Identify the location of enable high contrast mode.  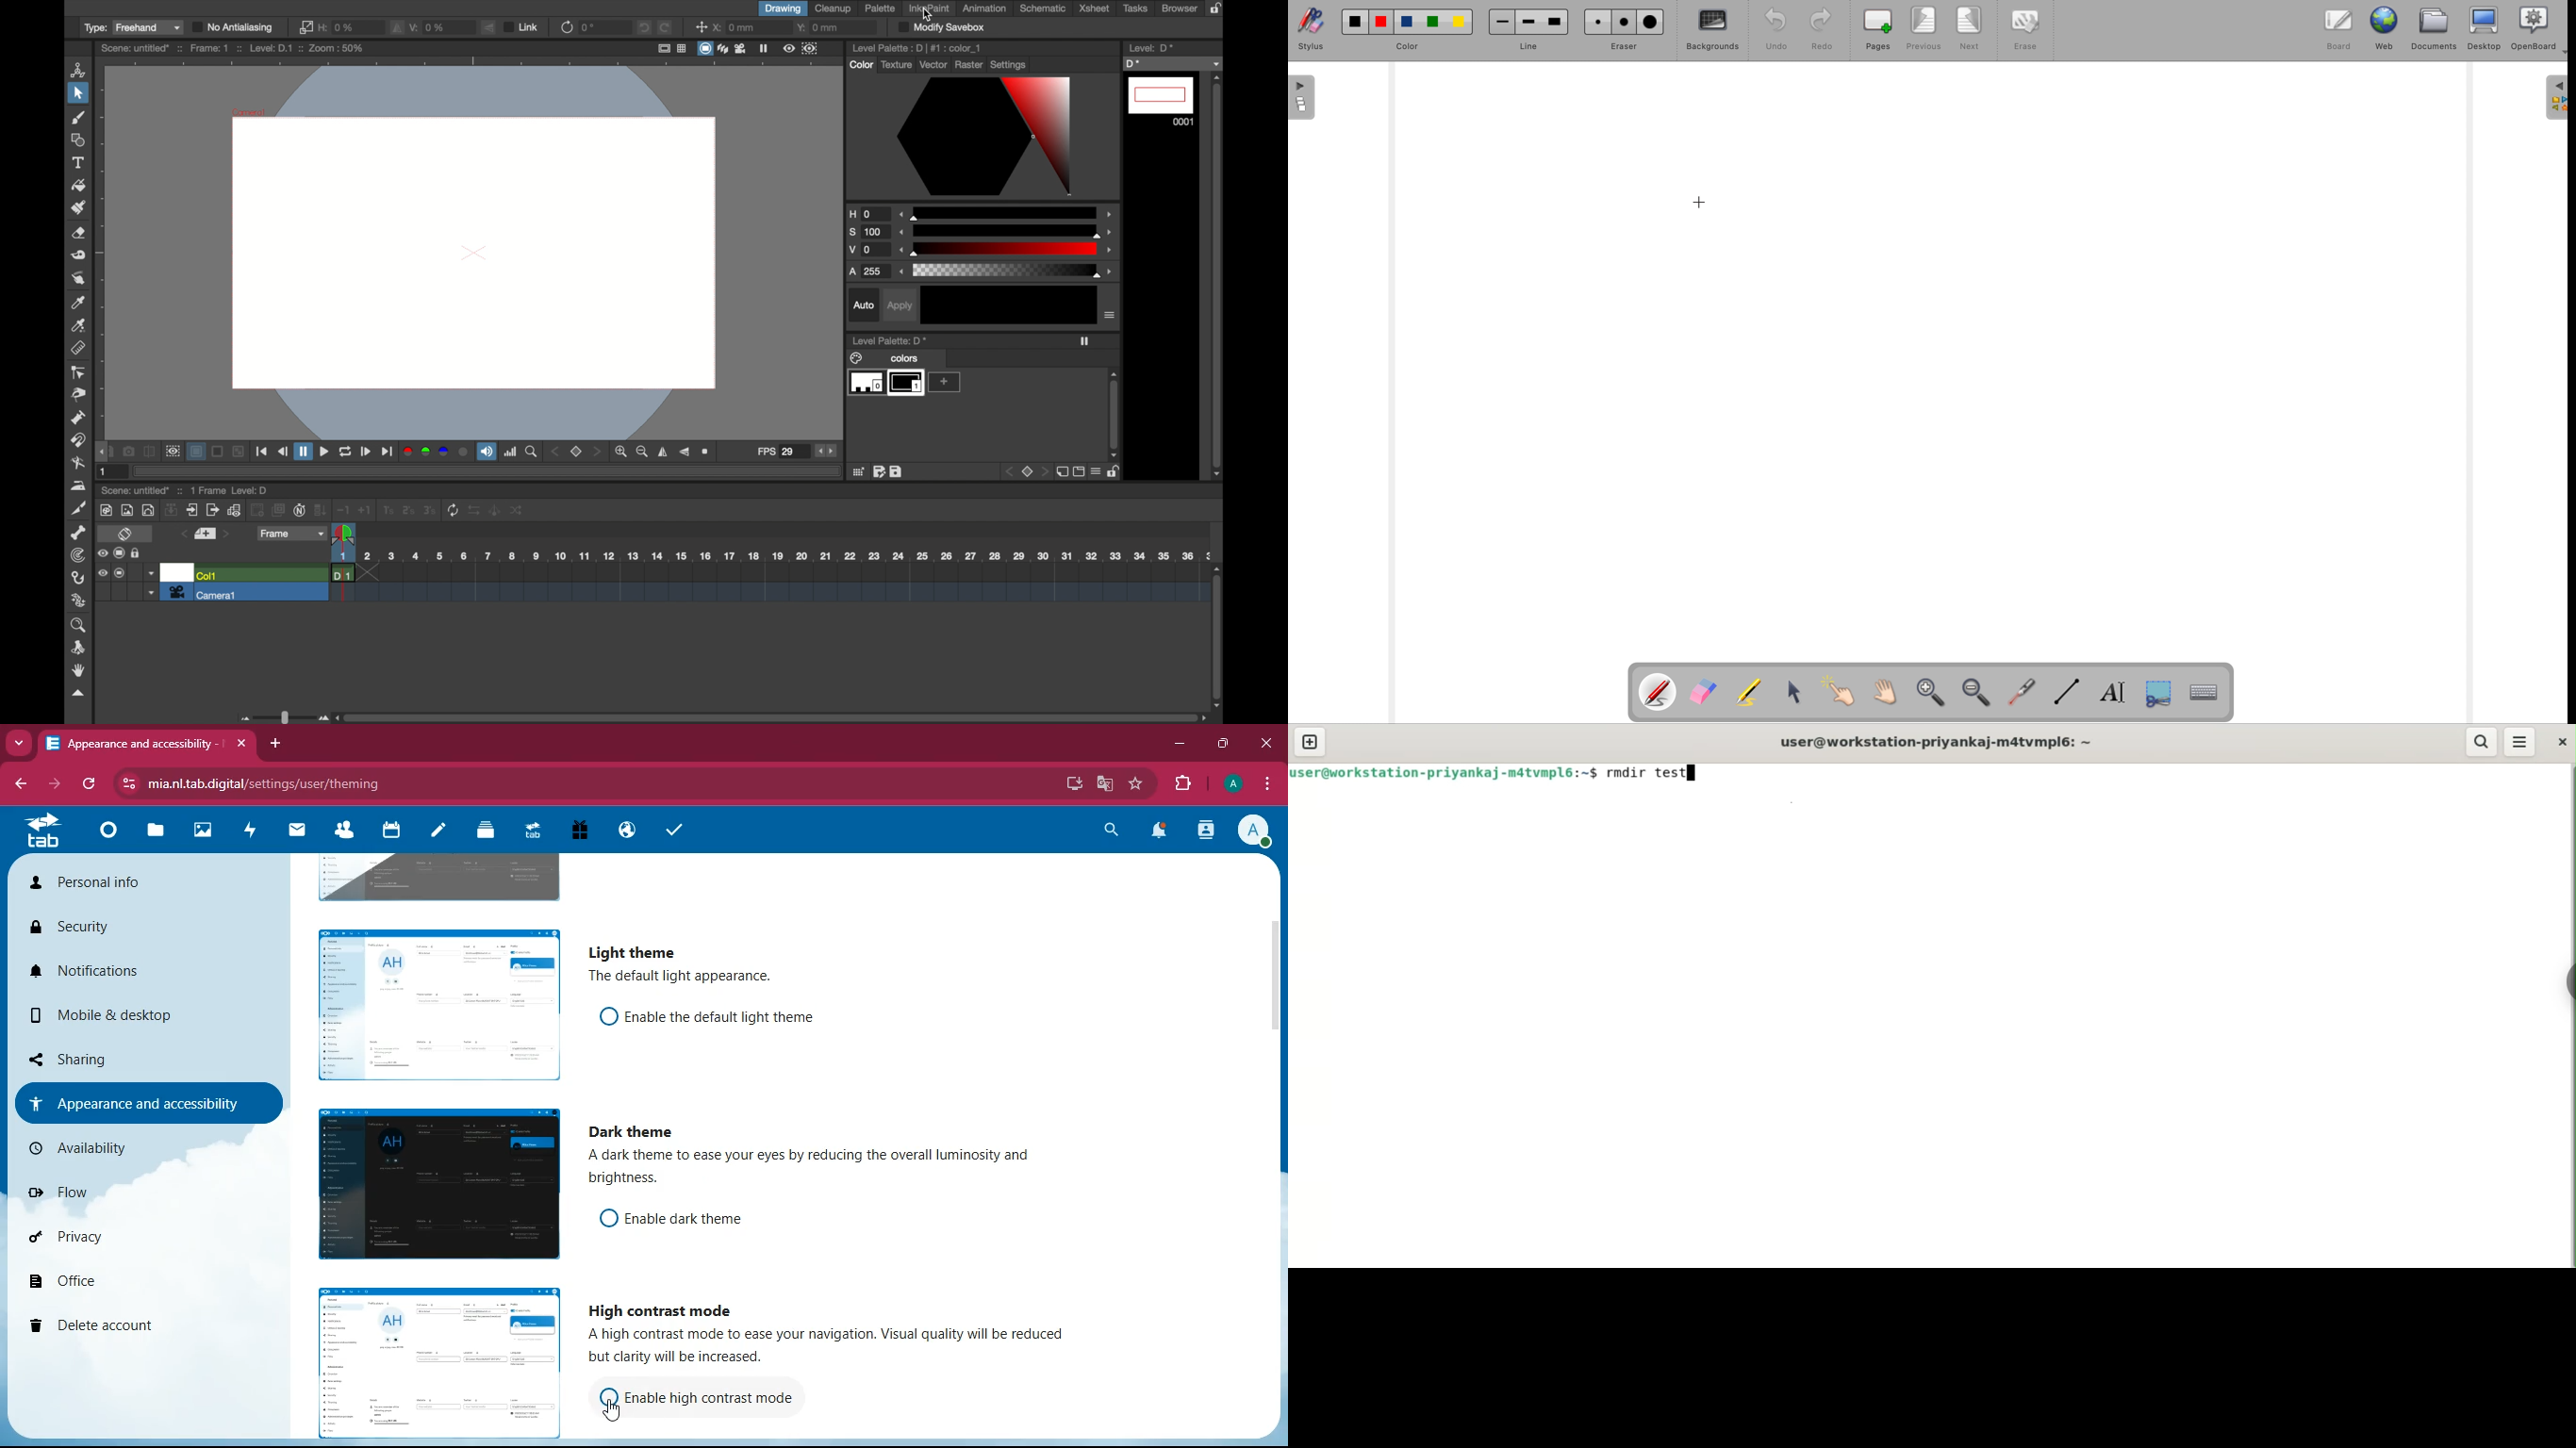
(718, 1397).